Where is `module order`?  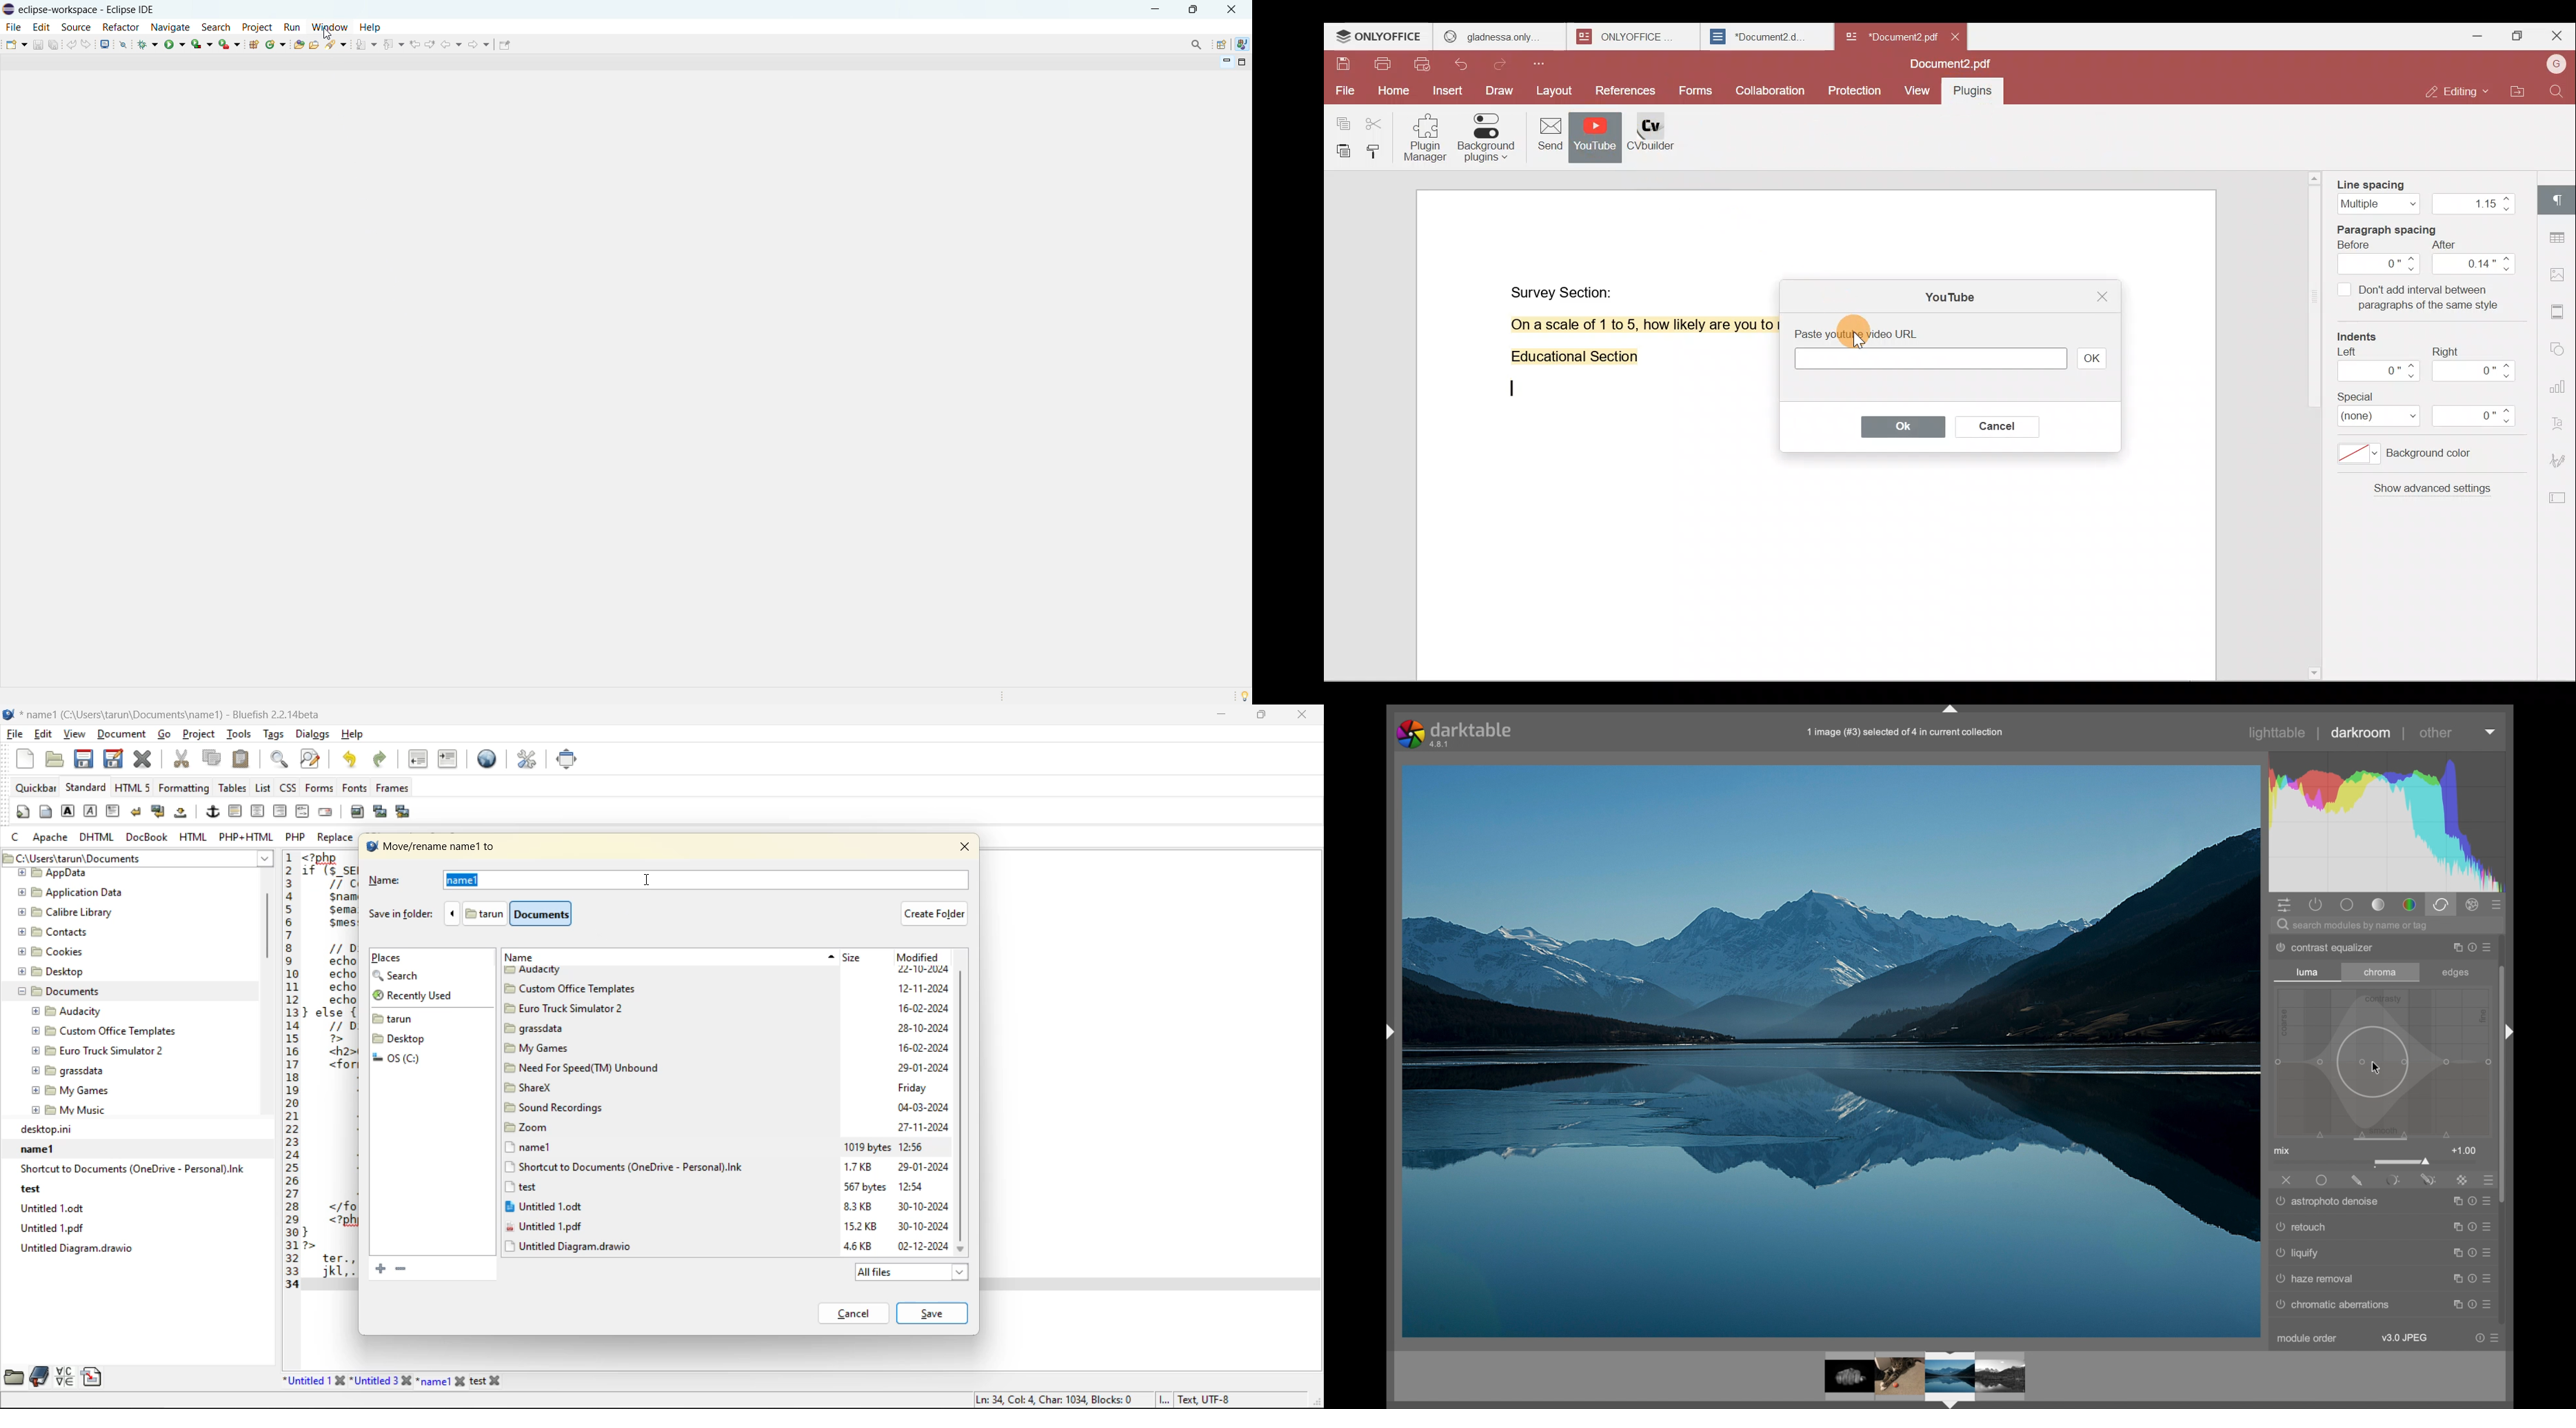
module order is located at coordinates (2309, 1339).